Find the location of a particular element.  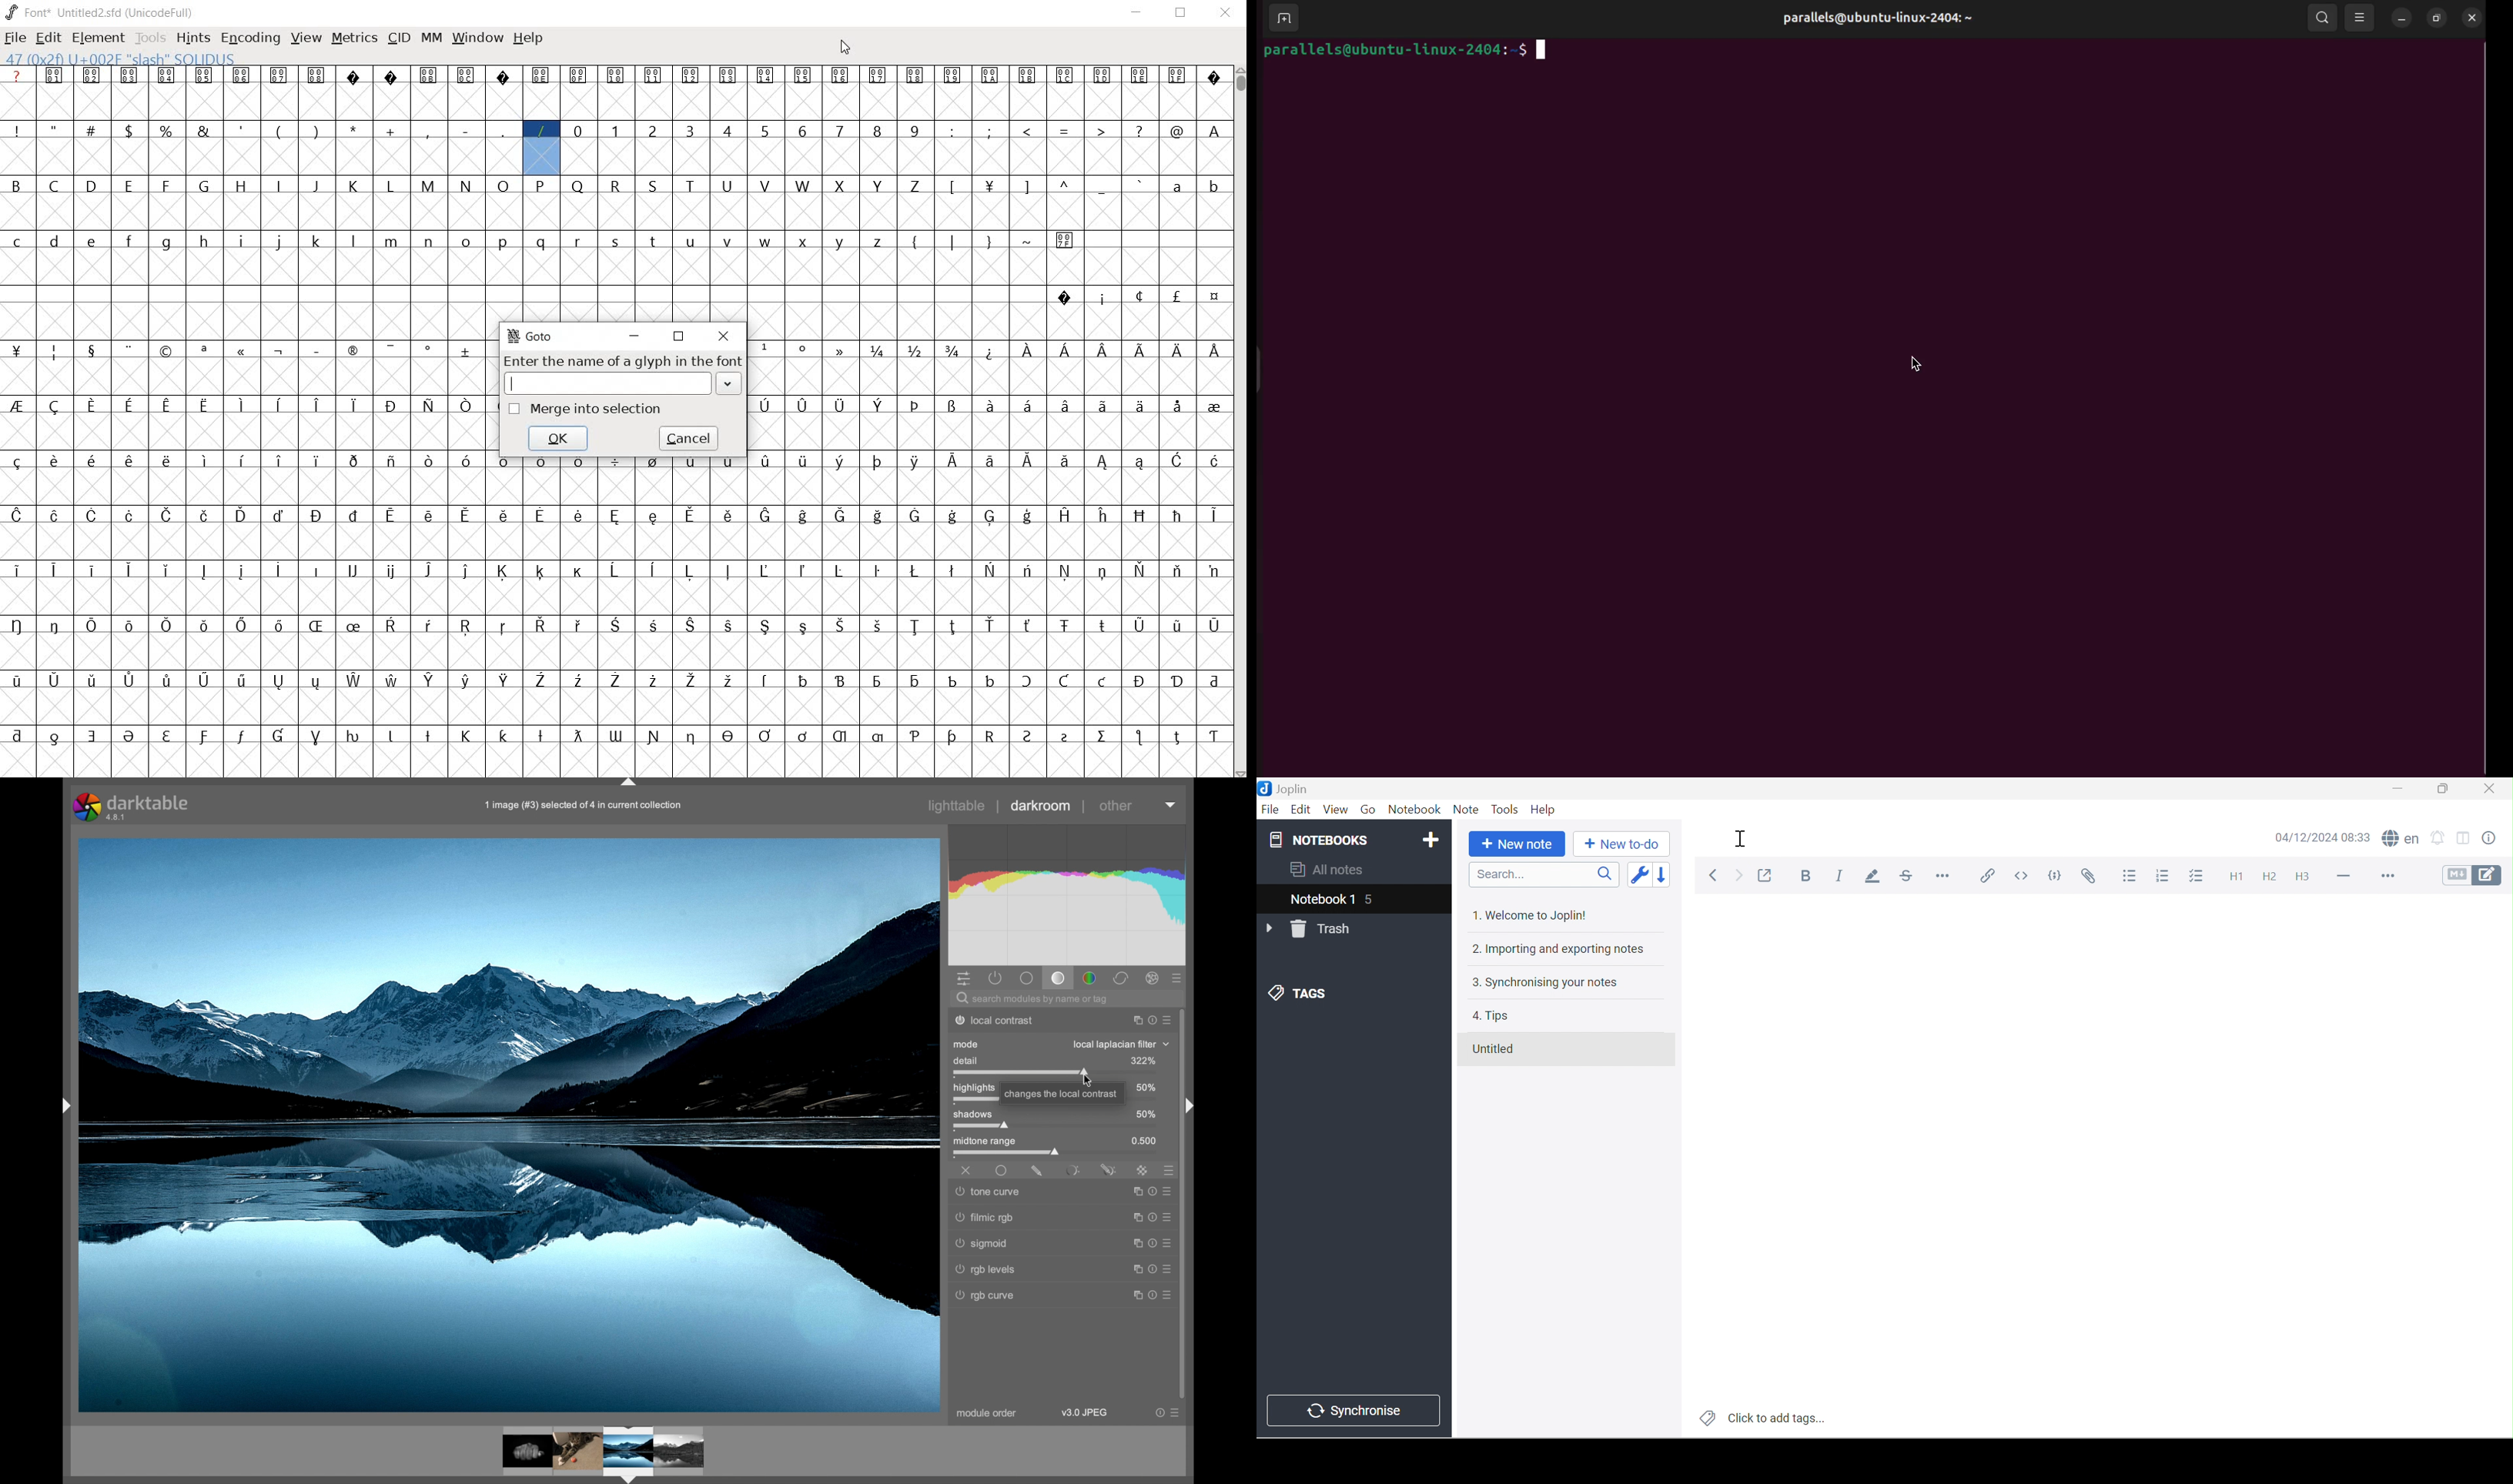

glyph is located at coordinates (991, 518).